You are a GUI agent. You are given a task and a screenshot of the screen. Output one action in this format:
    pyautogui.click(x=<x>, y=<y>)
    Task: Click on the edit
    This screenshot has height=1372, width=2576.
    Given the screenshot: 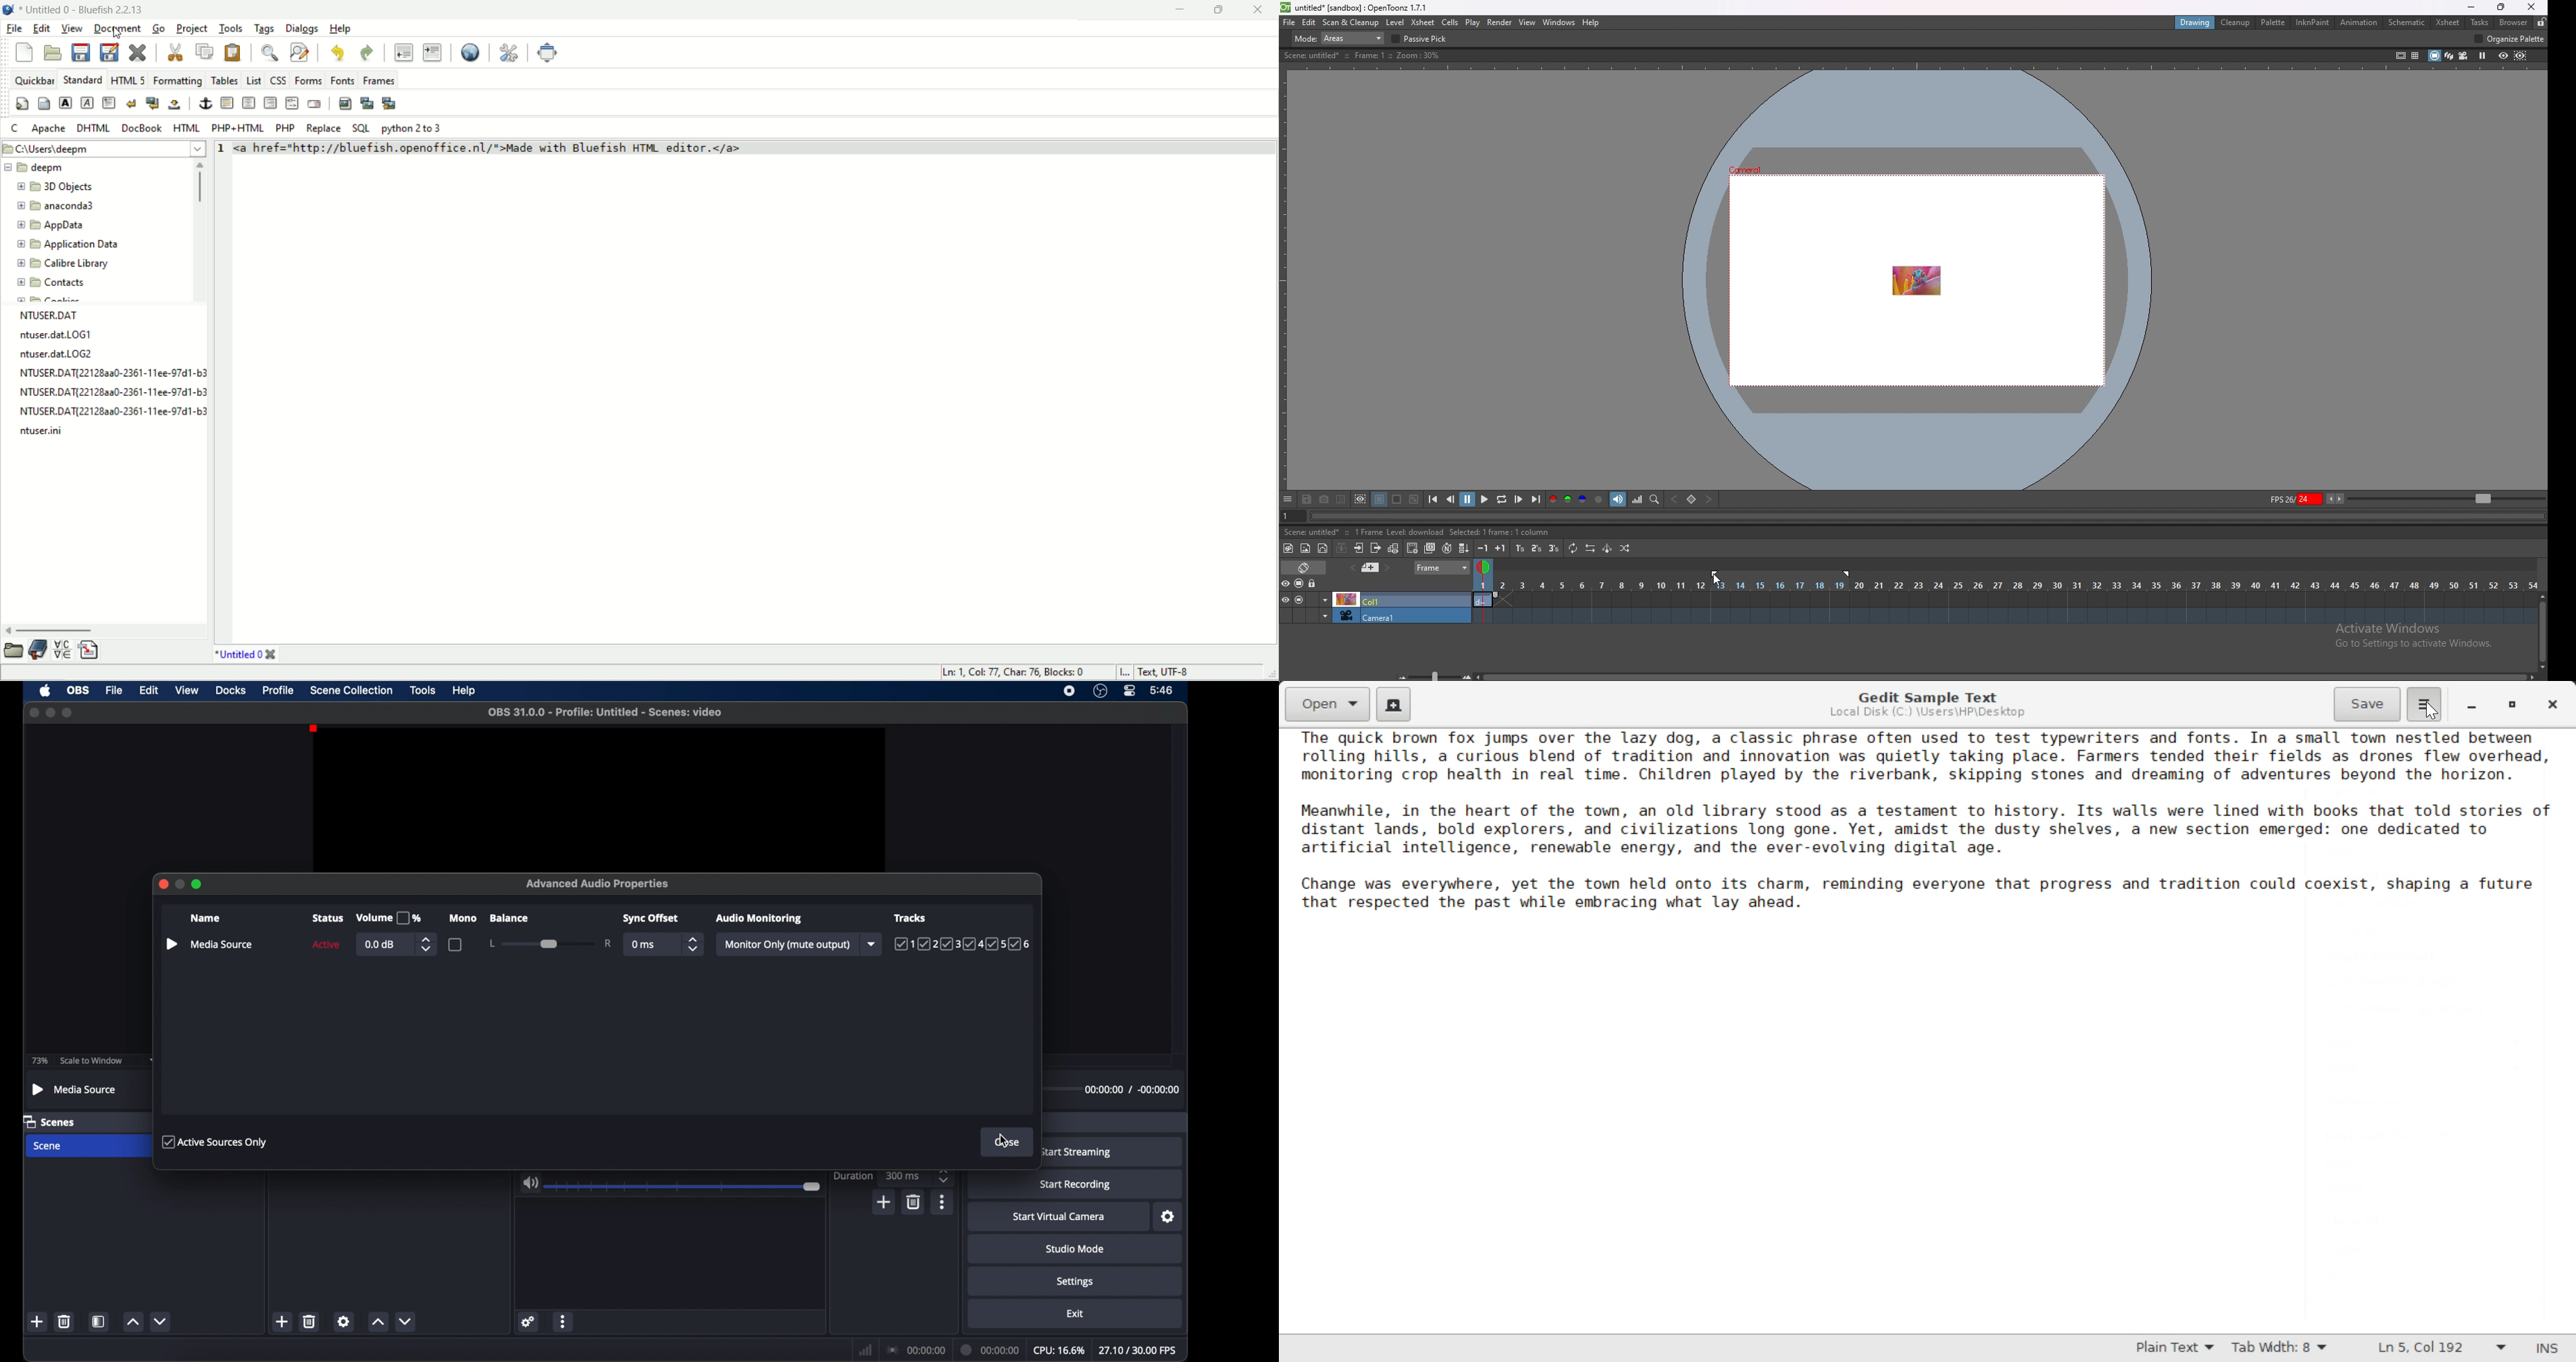 What is the action you would take?
    pyautogui.click(x=148, y=690)
    